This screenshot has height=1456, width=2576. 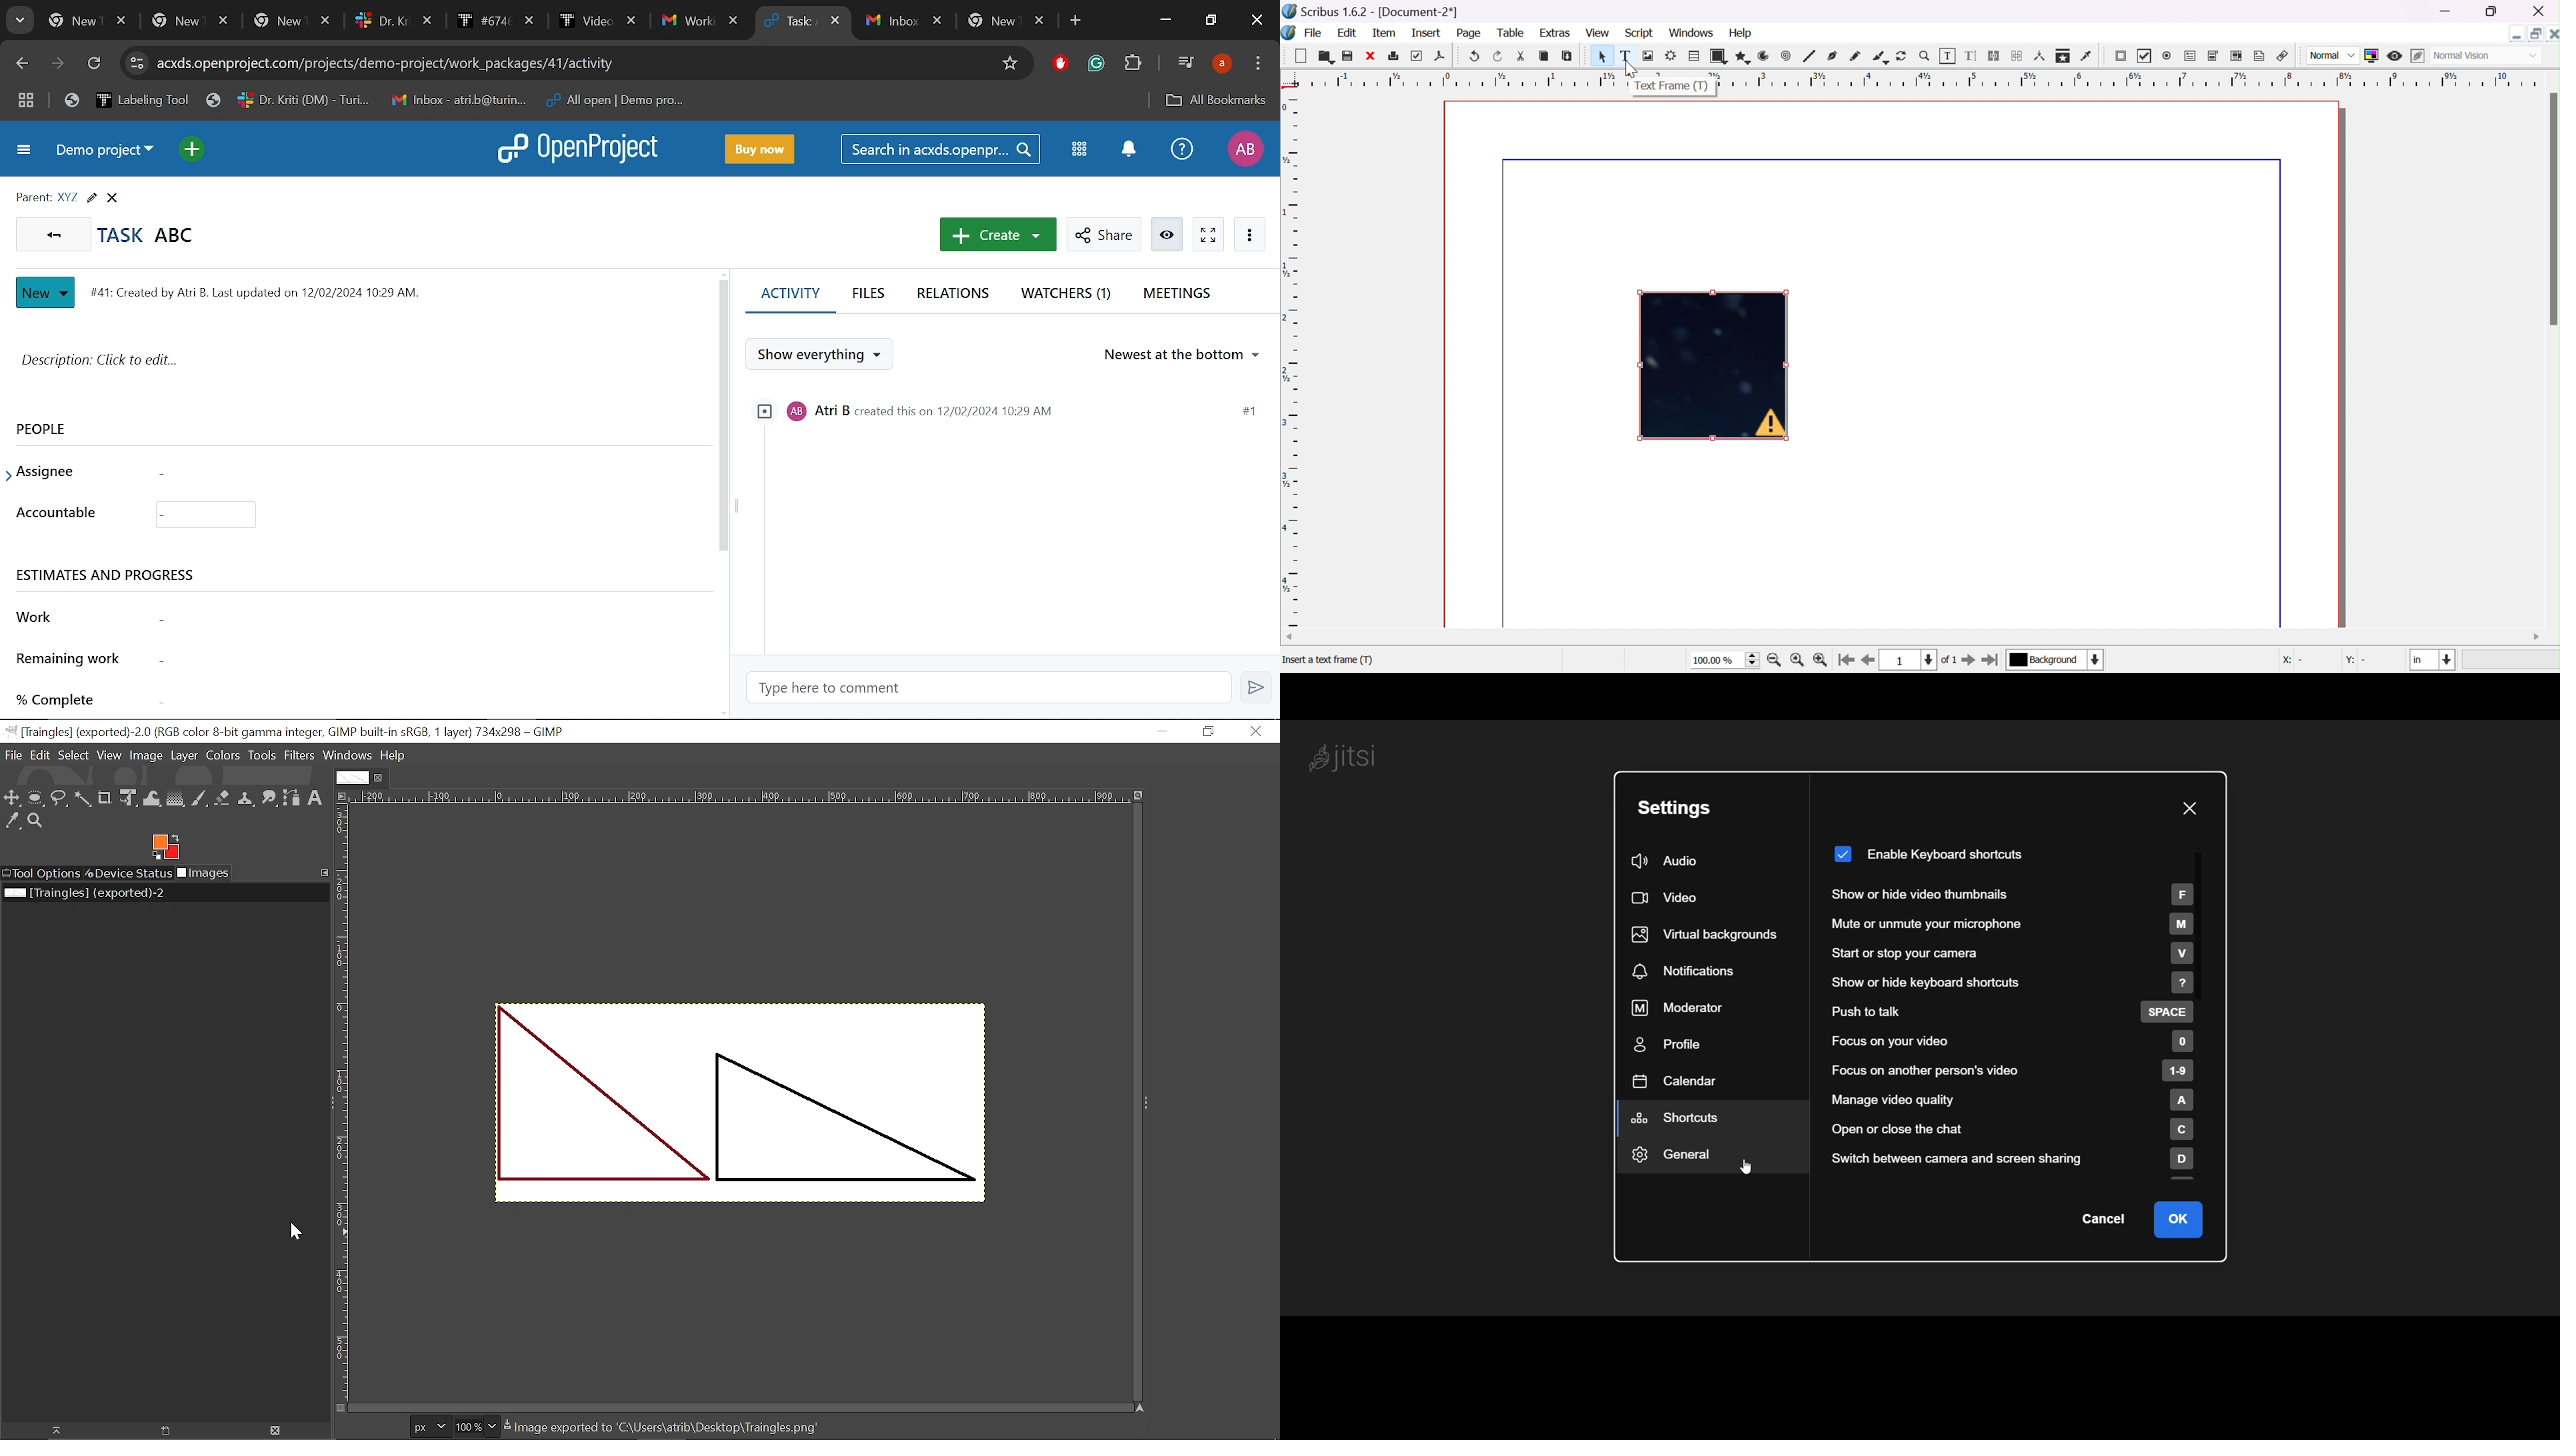 I want to click on eye dropper, so click(x=2088, y=56).